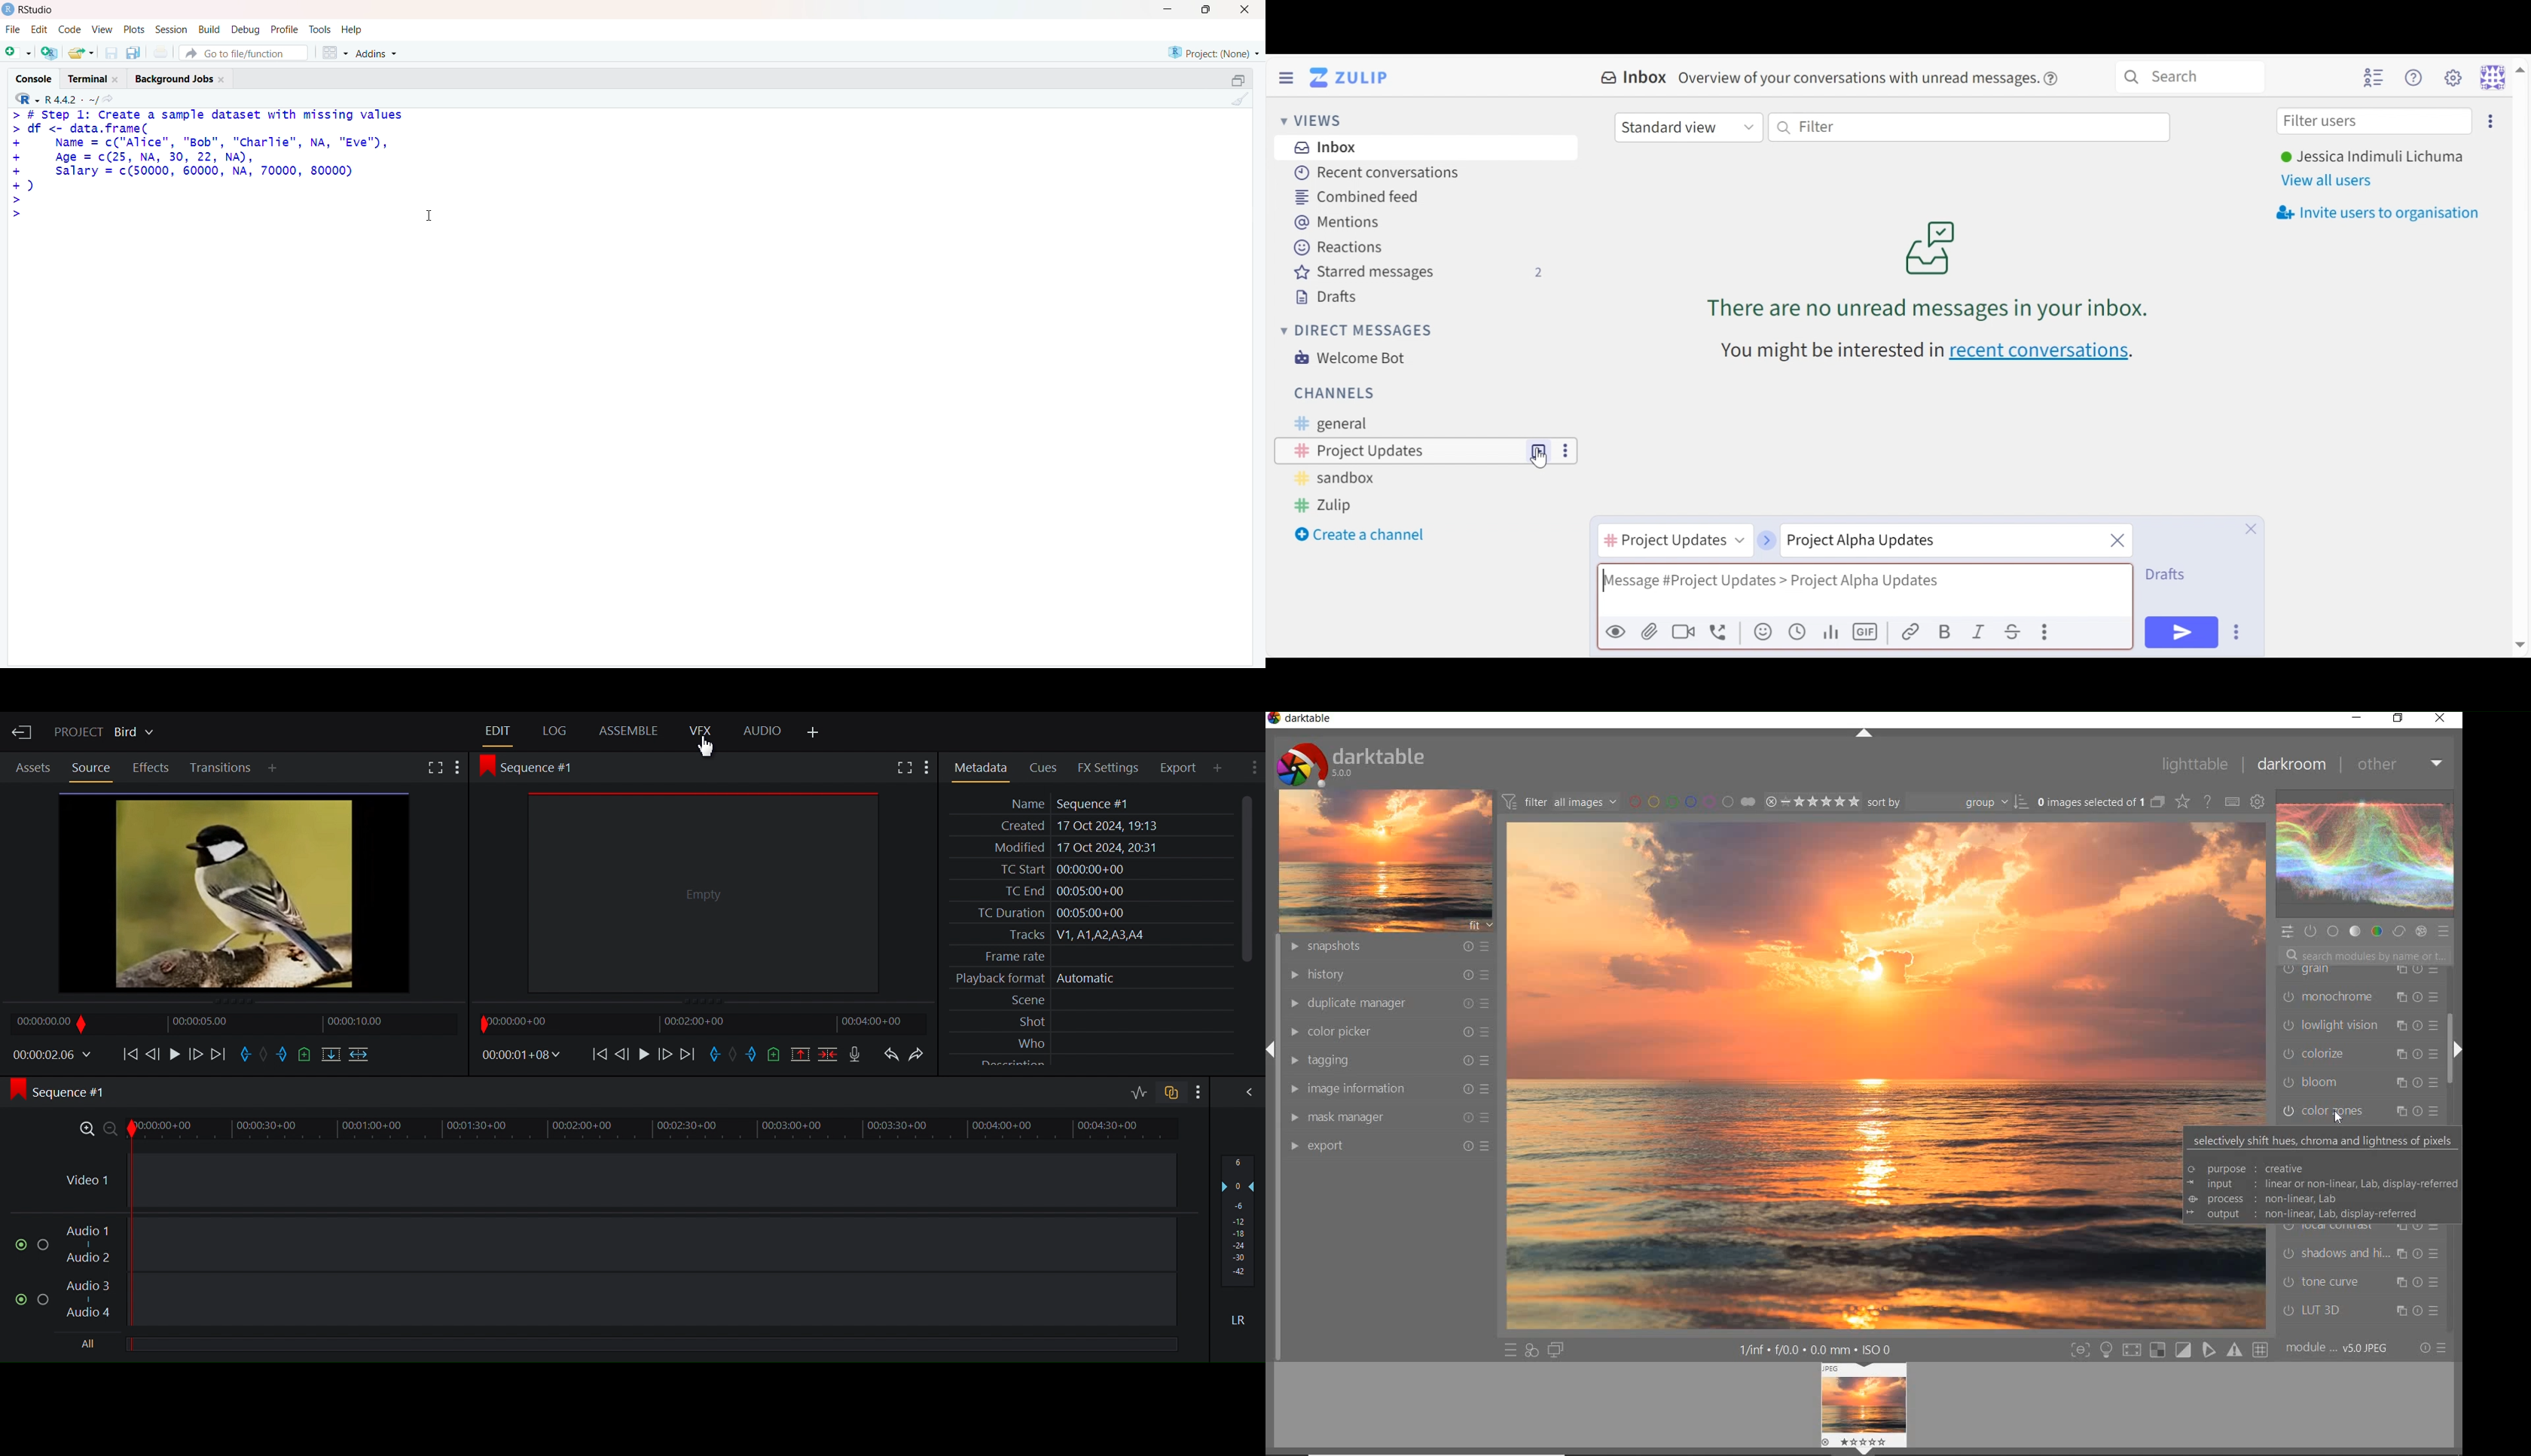 This screenshot has height=1456, width=2548. I want to click on Show settings menu, so click(925, 770).